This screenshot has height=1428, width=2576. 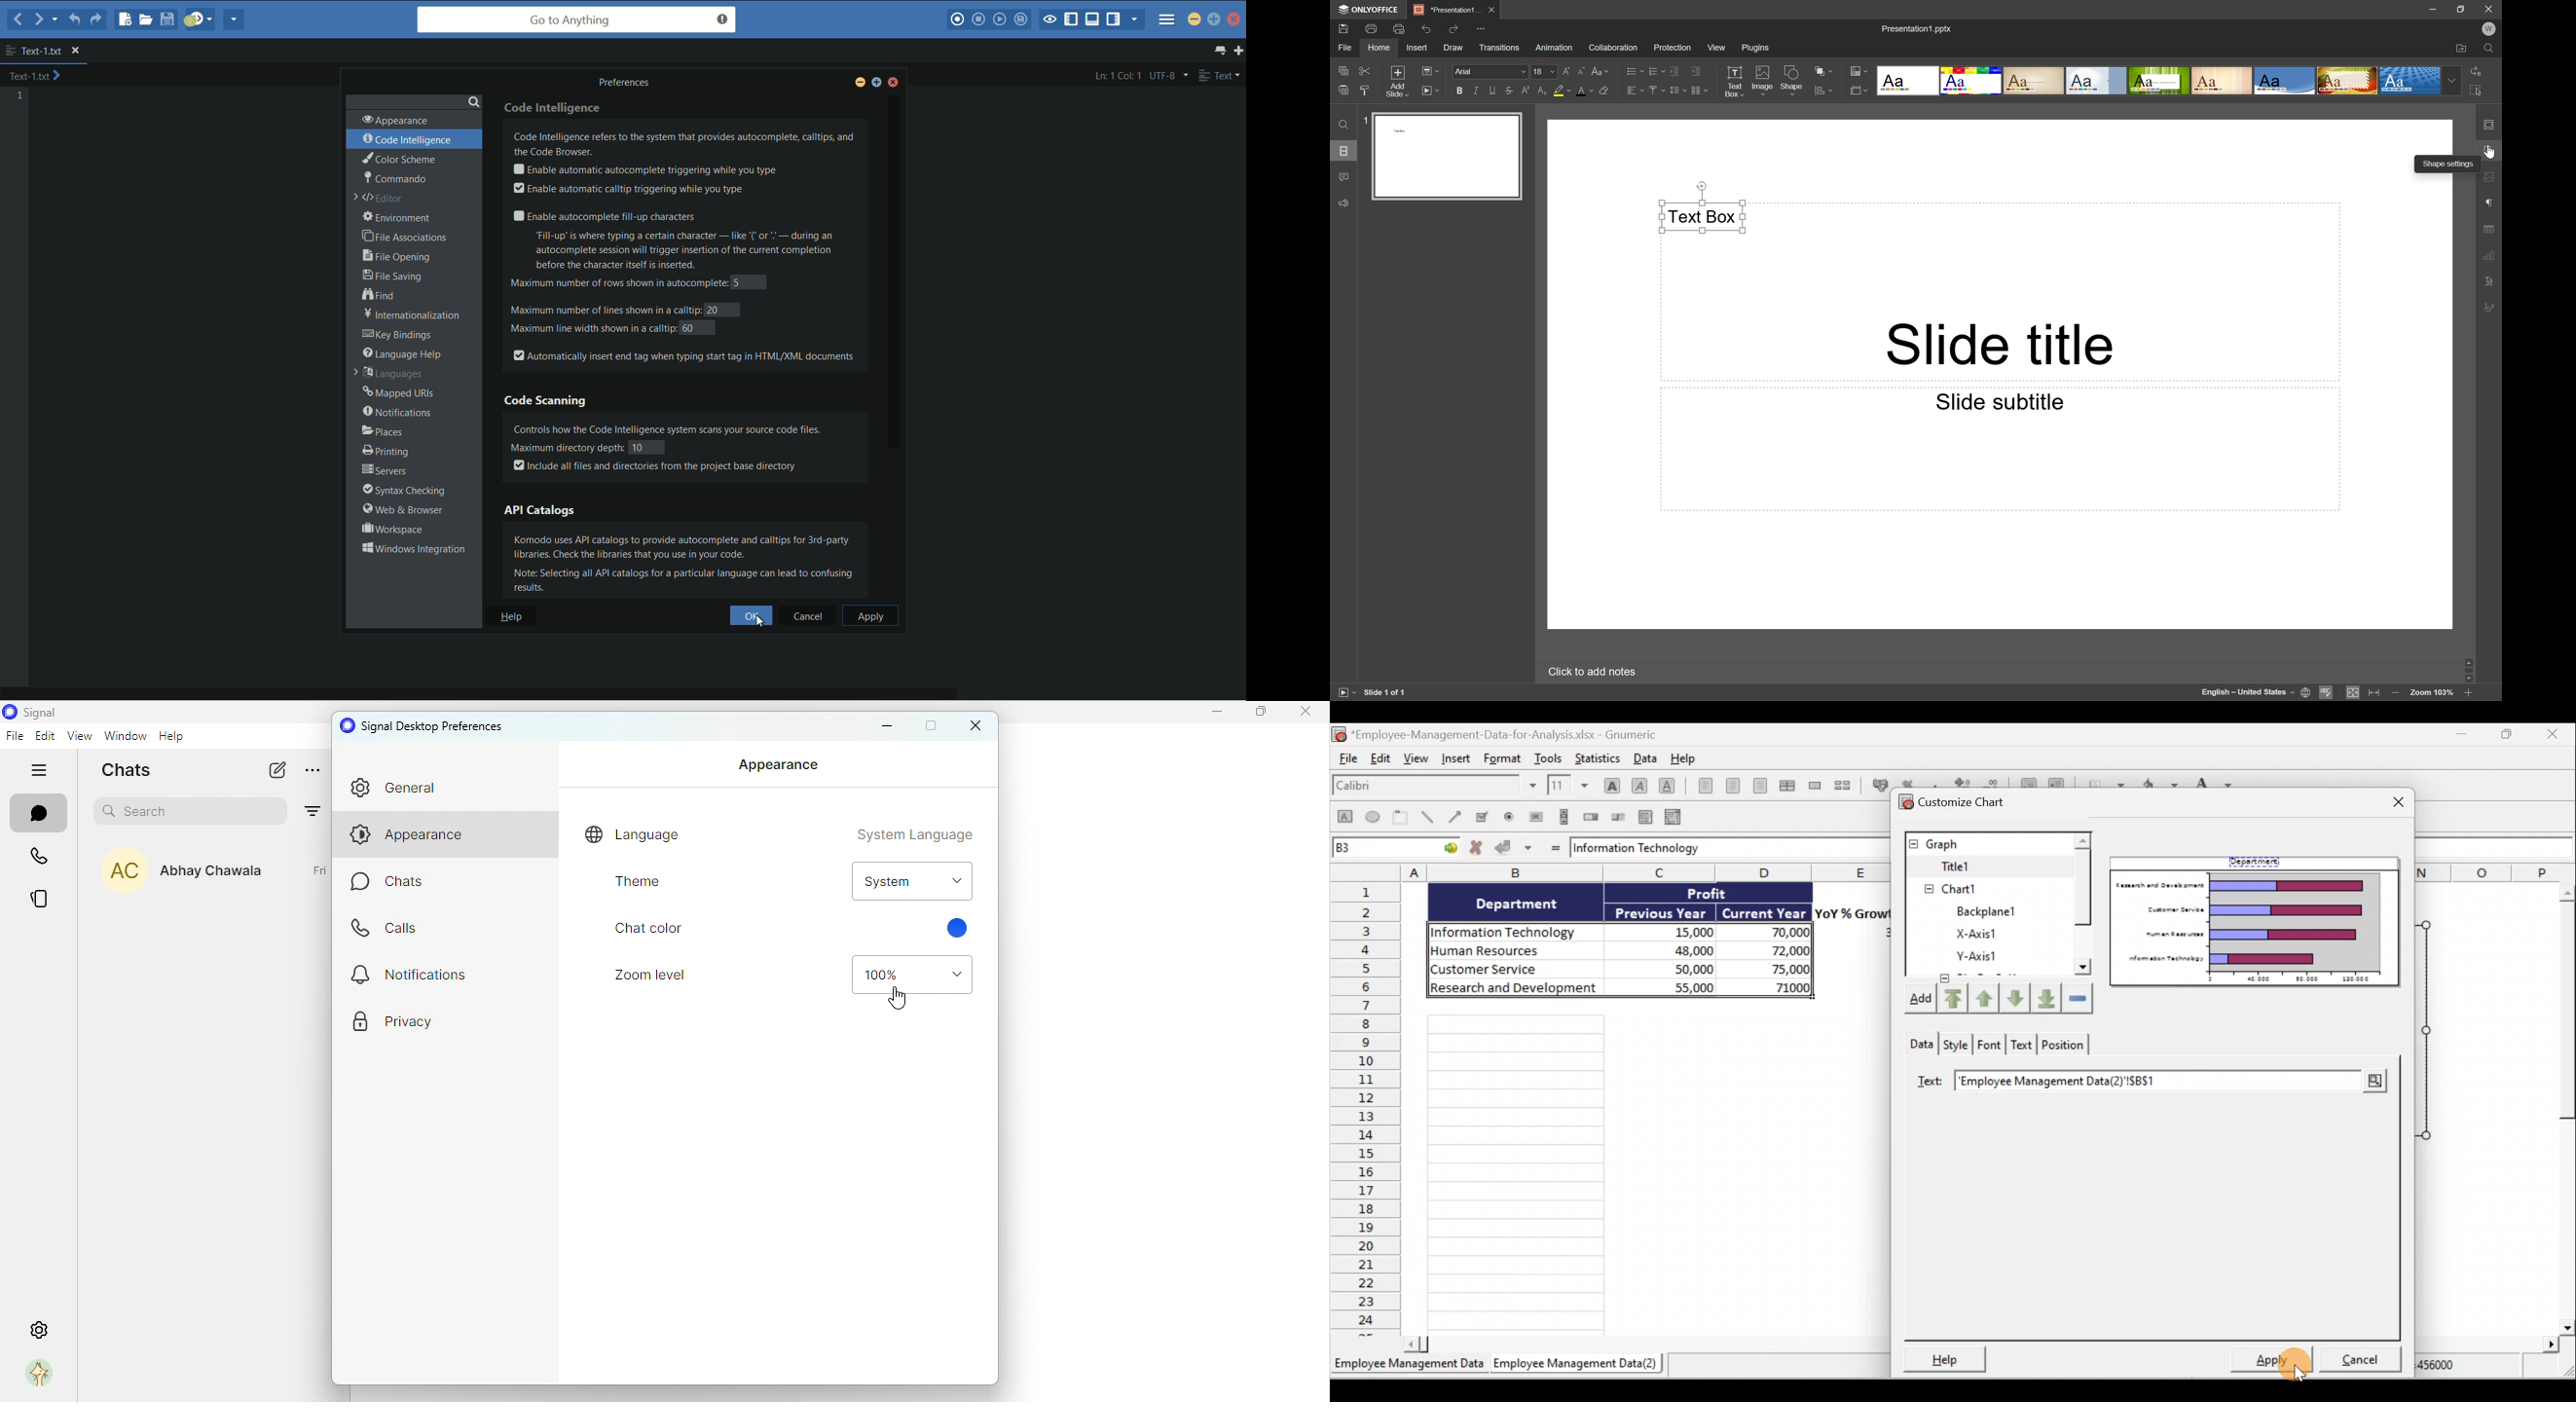 What do you see at coordinates (1584, 91) in the screenshot?
I see `Font color` at bounding box center [1584, 91].